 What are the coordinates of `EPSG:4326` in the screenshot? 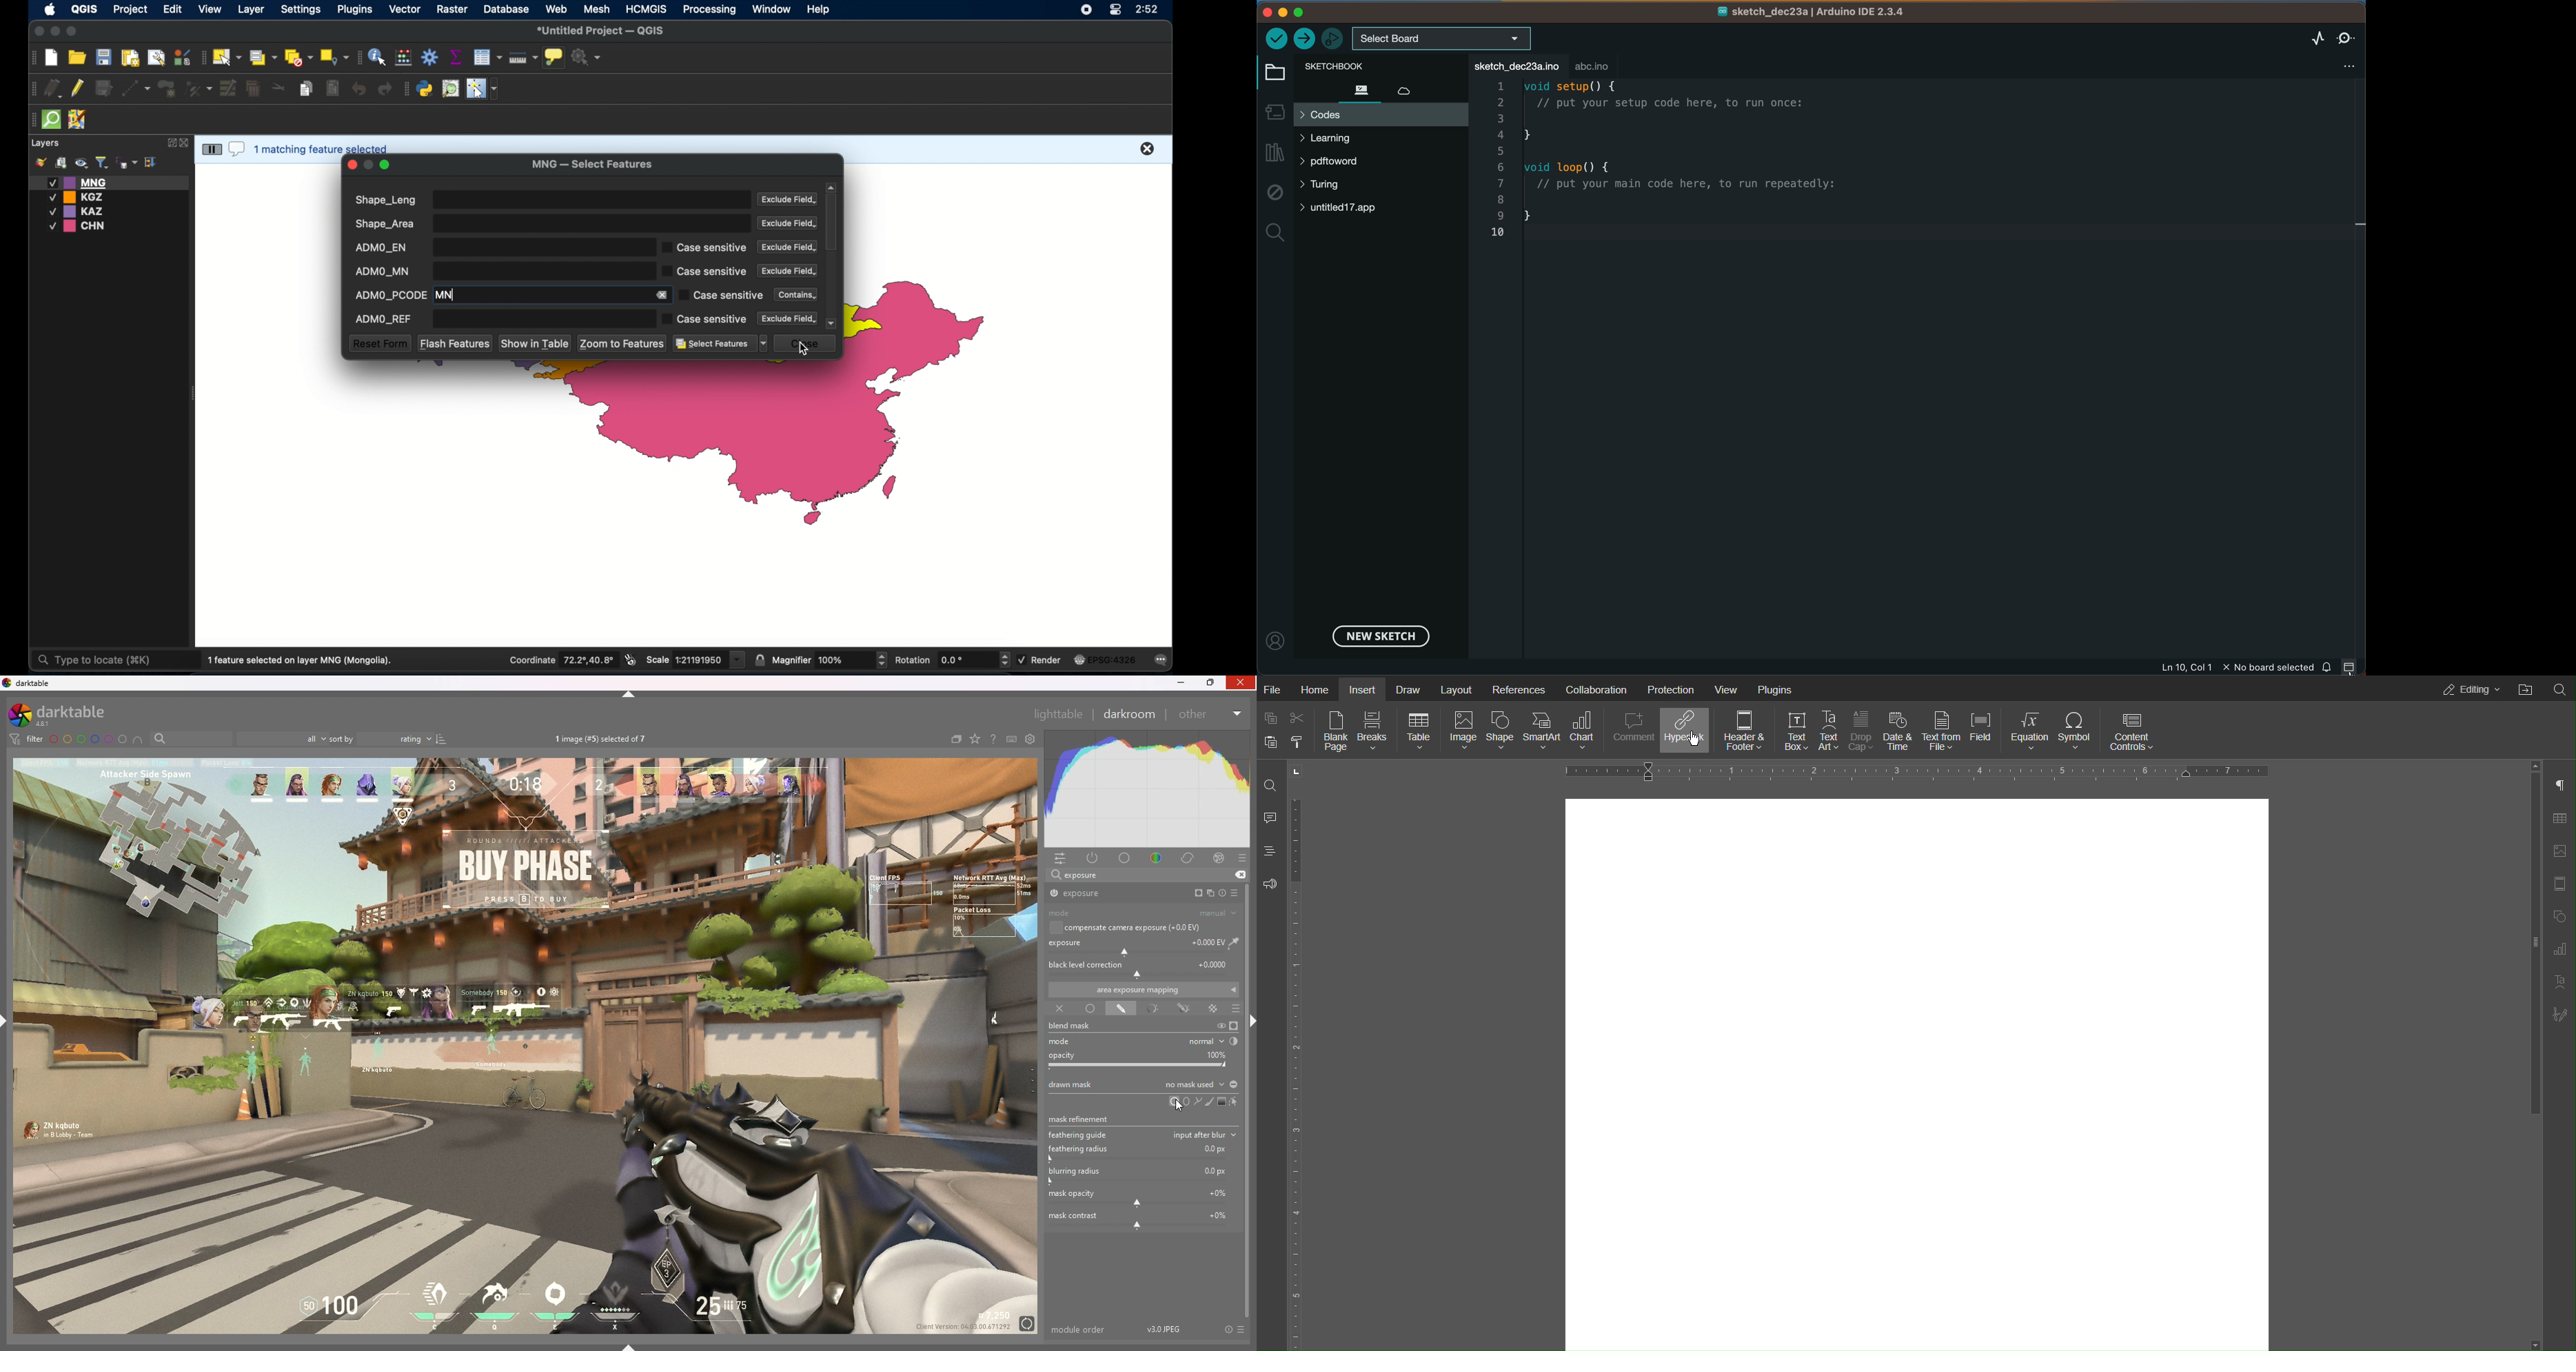 It's located at (1107, 660).